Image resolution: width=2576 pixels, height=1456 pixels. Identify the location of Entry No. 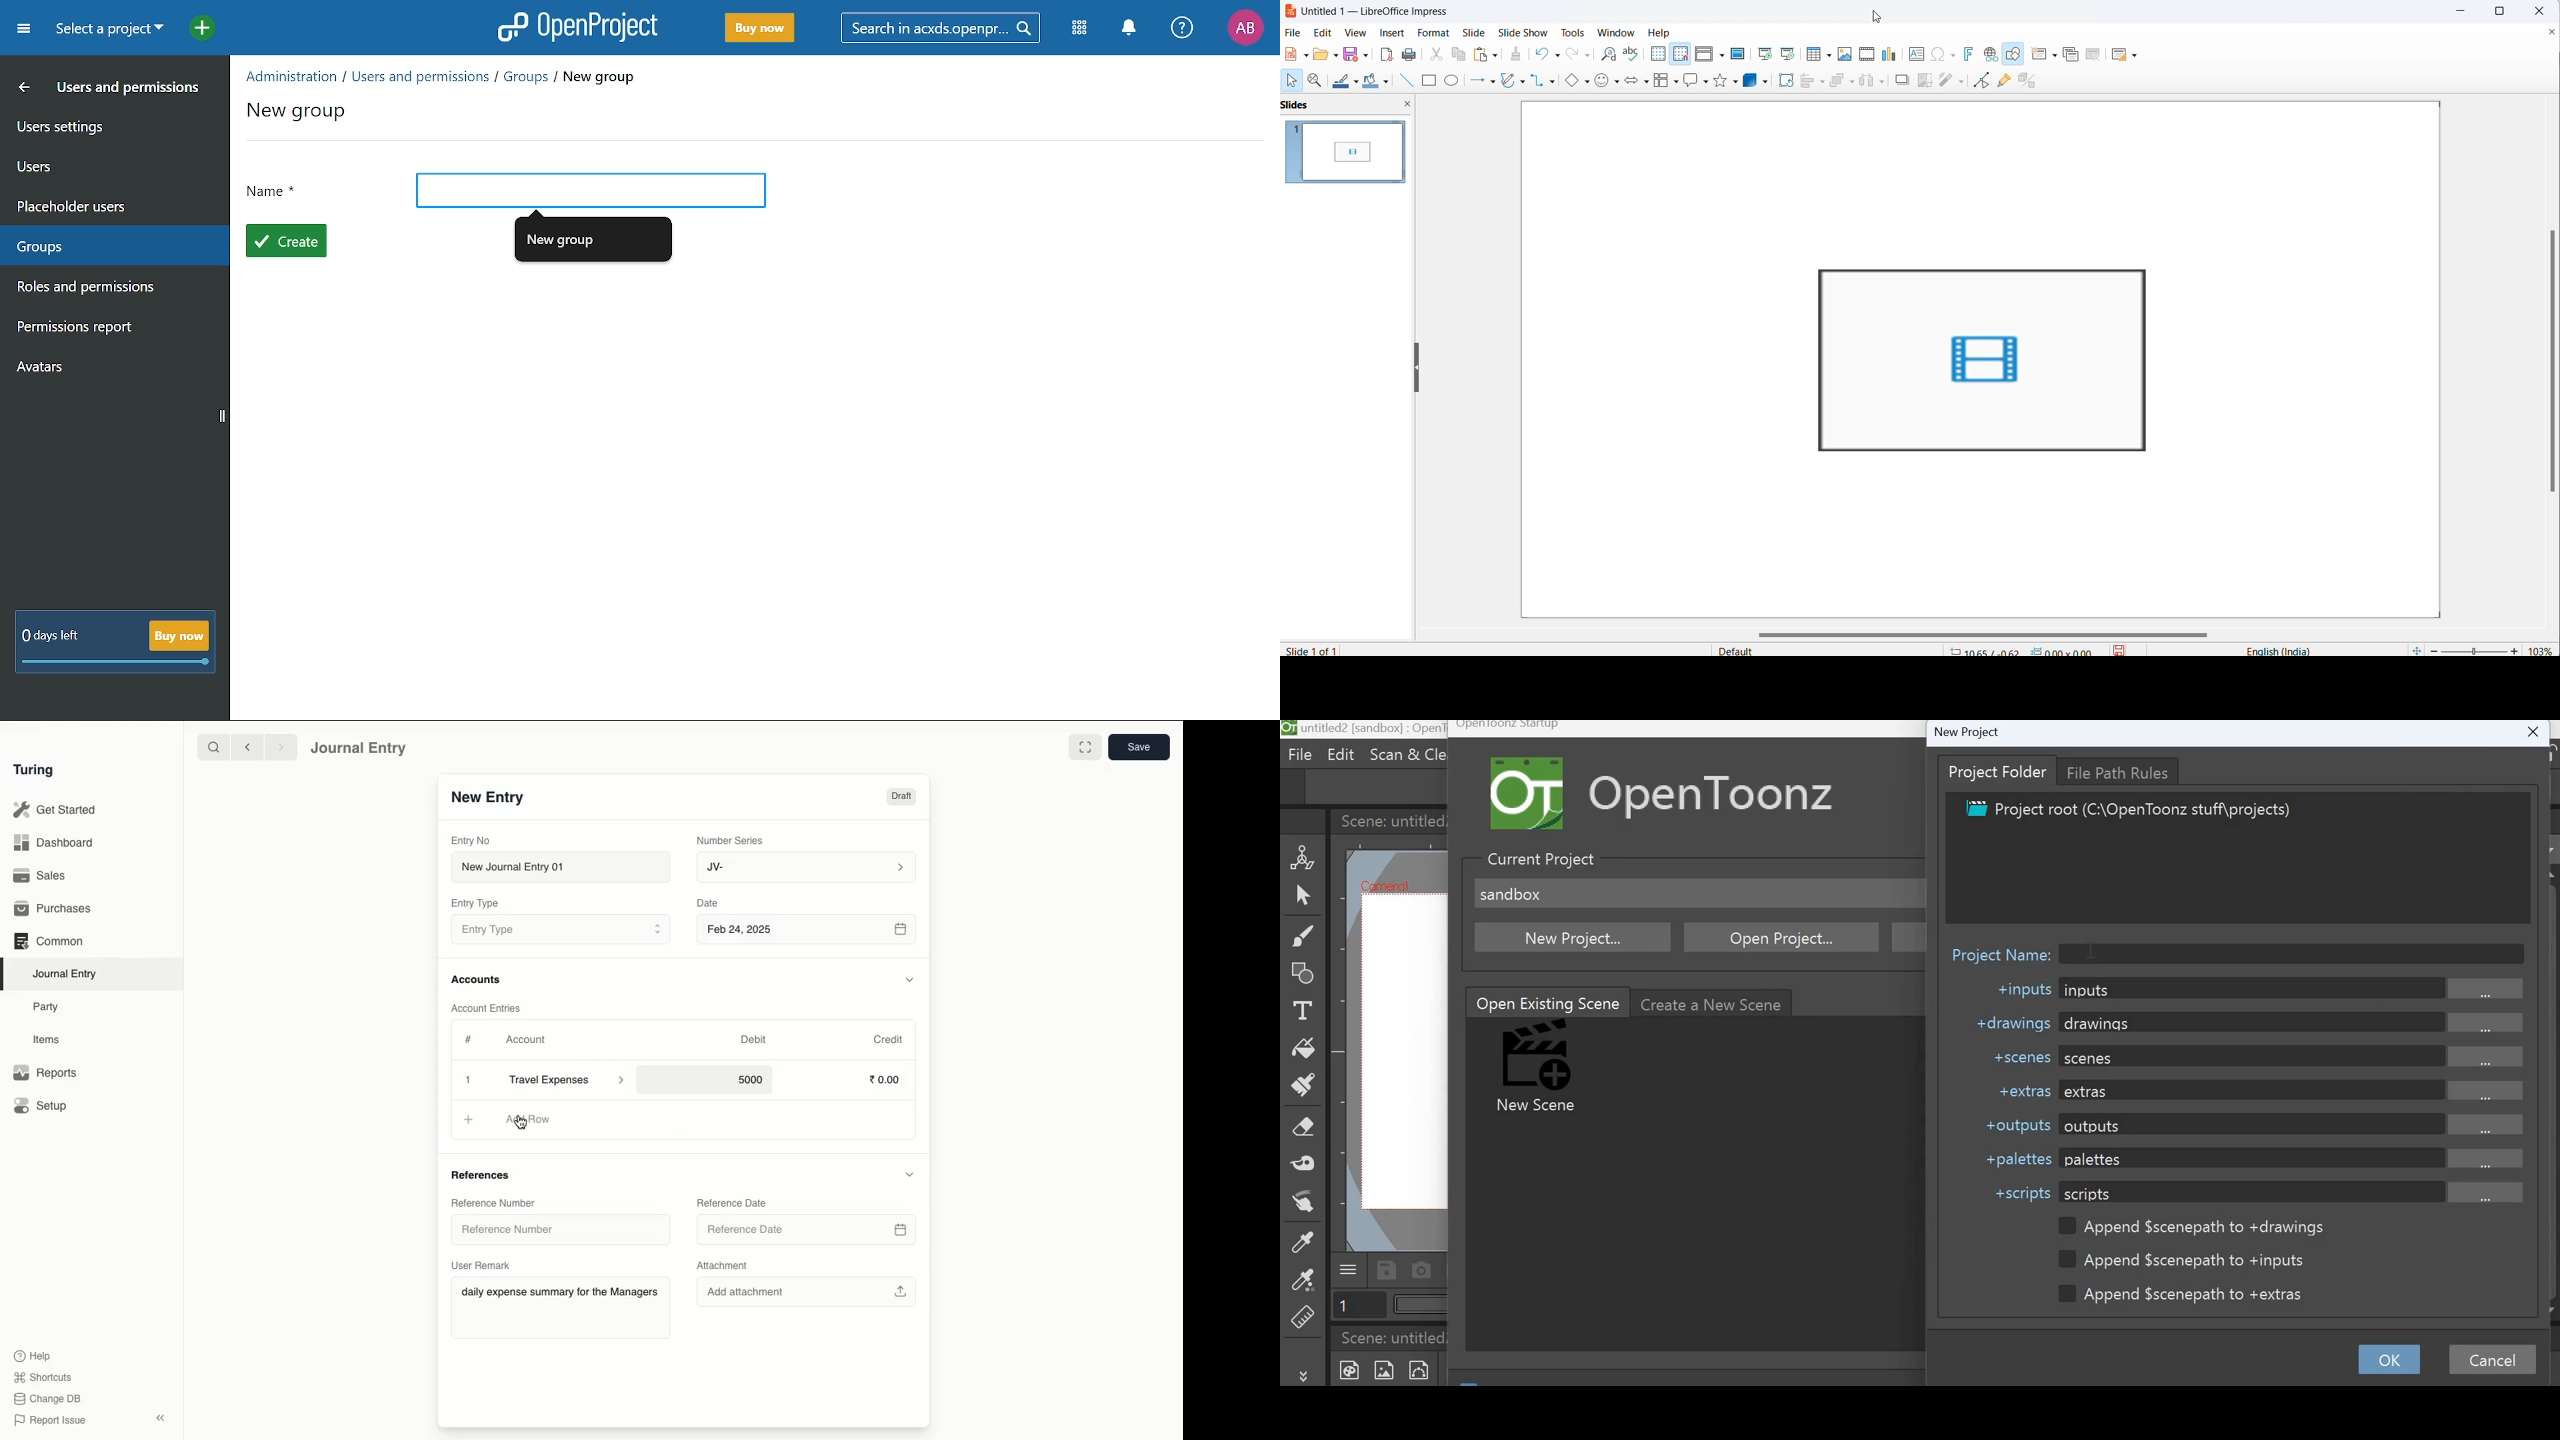
(471, 841).